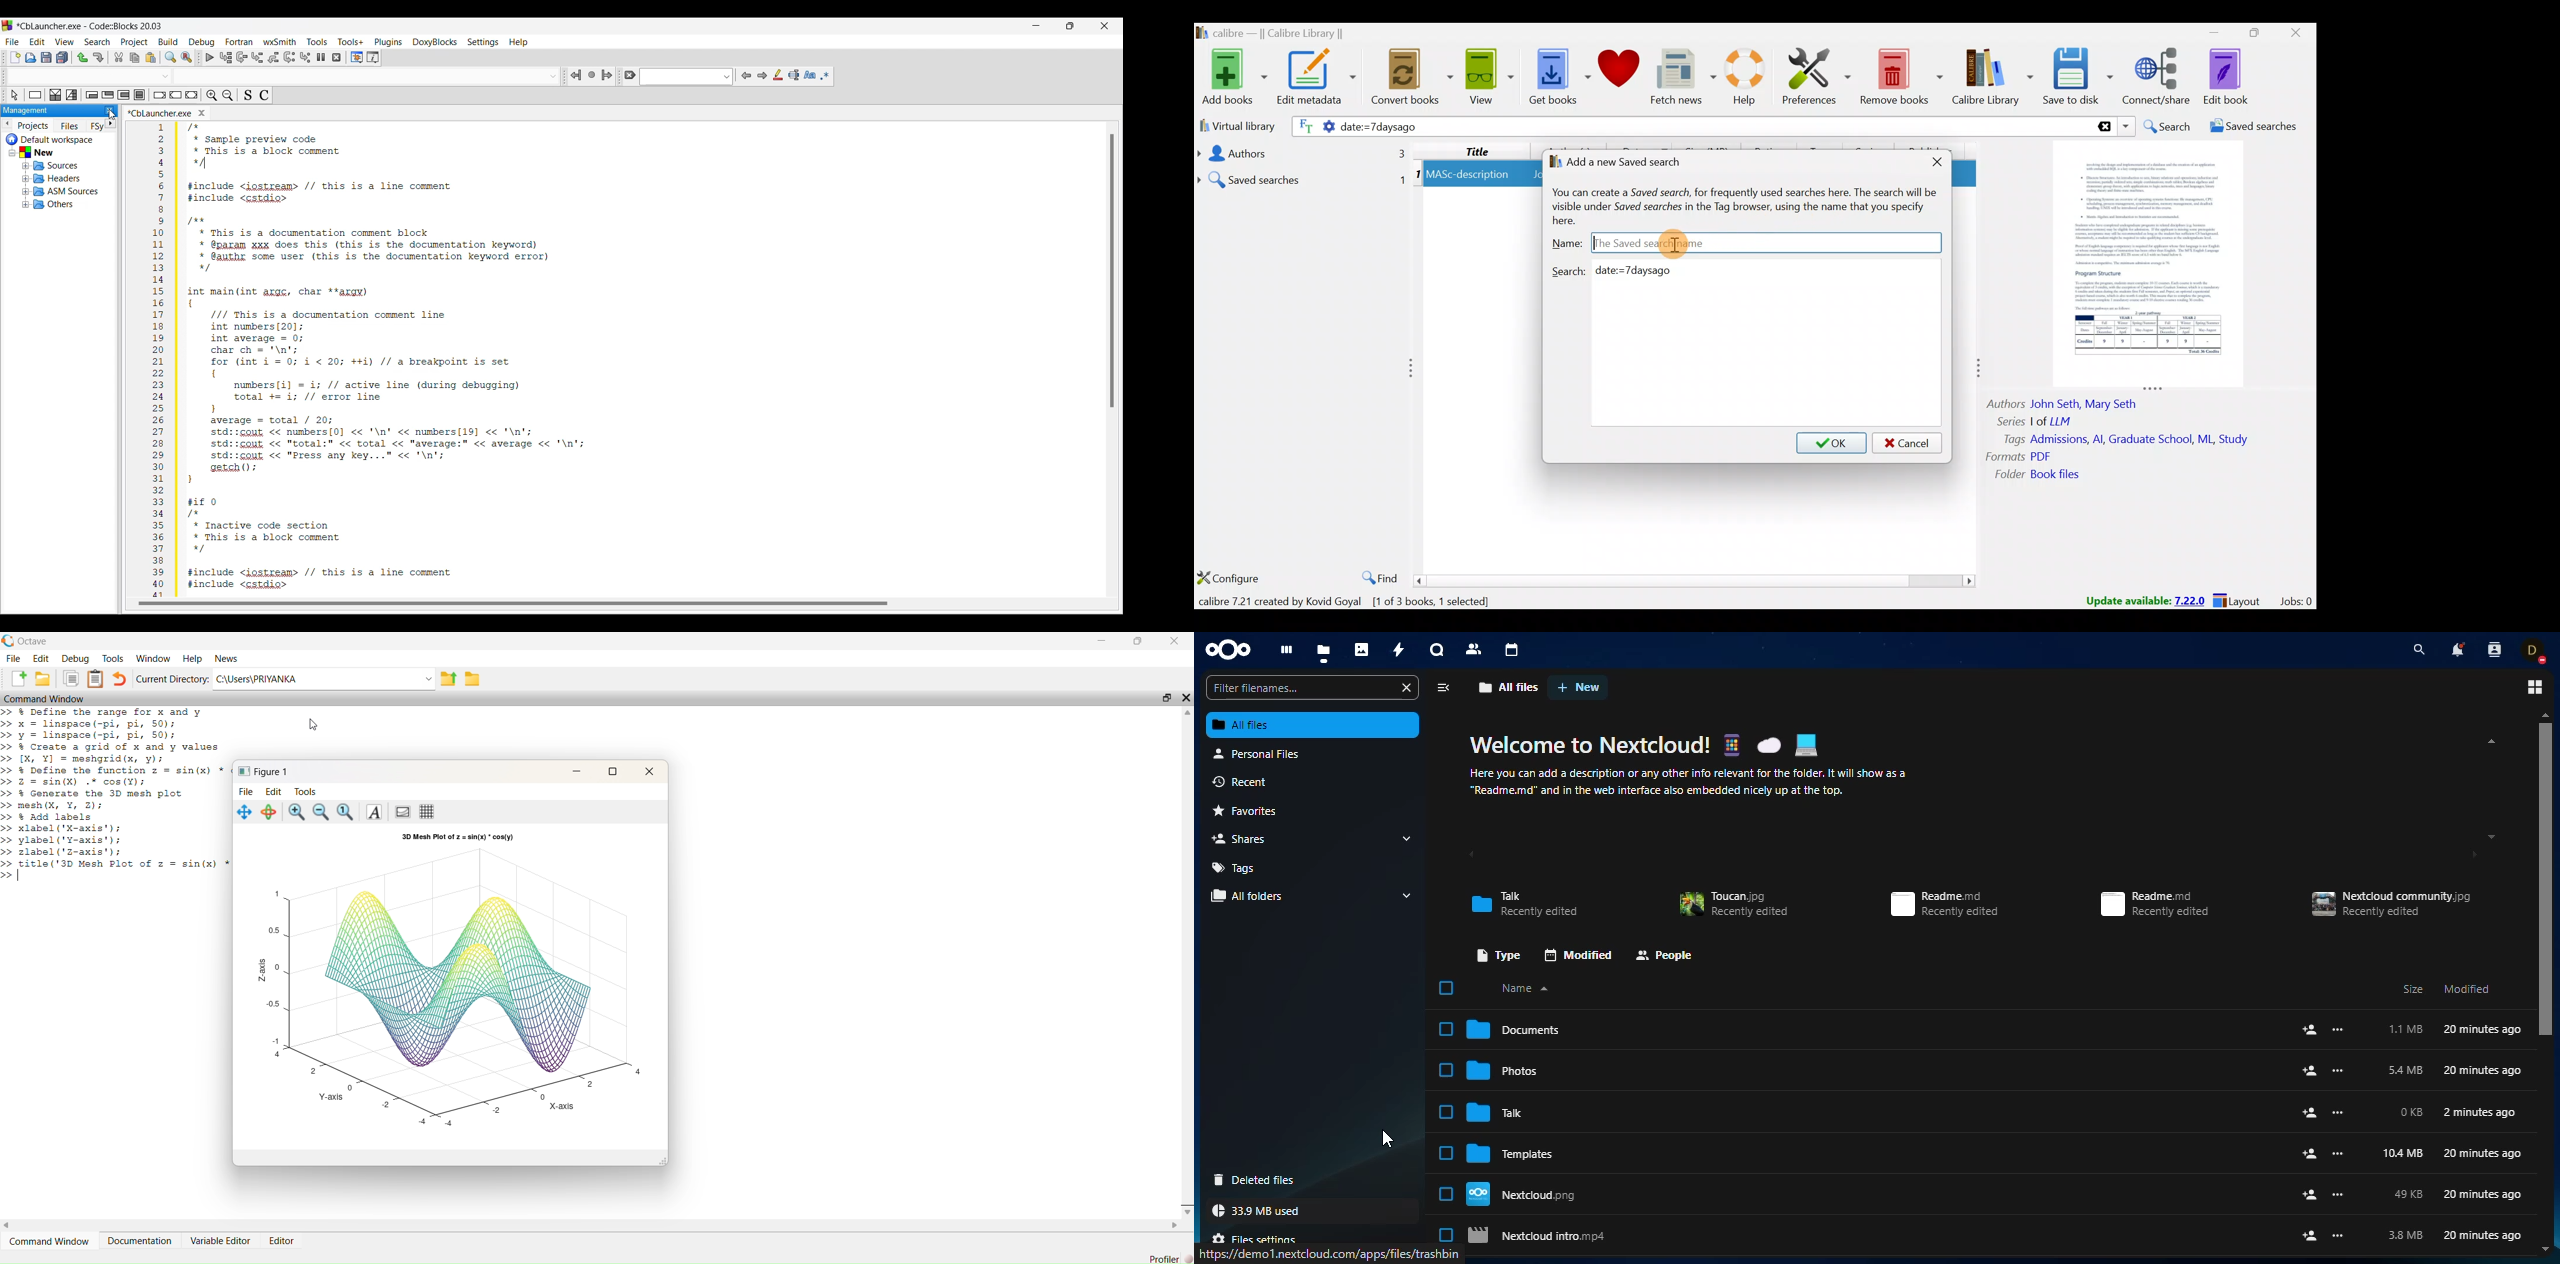  Describe the element at coordinates (2127, 439) in the screenshot. I see `Tags Admissions, Al, Graduate School, ML, Study` at that location.